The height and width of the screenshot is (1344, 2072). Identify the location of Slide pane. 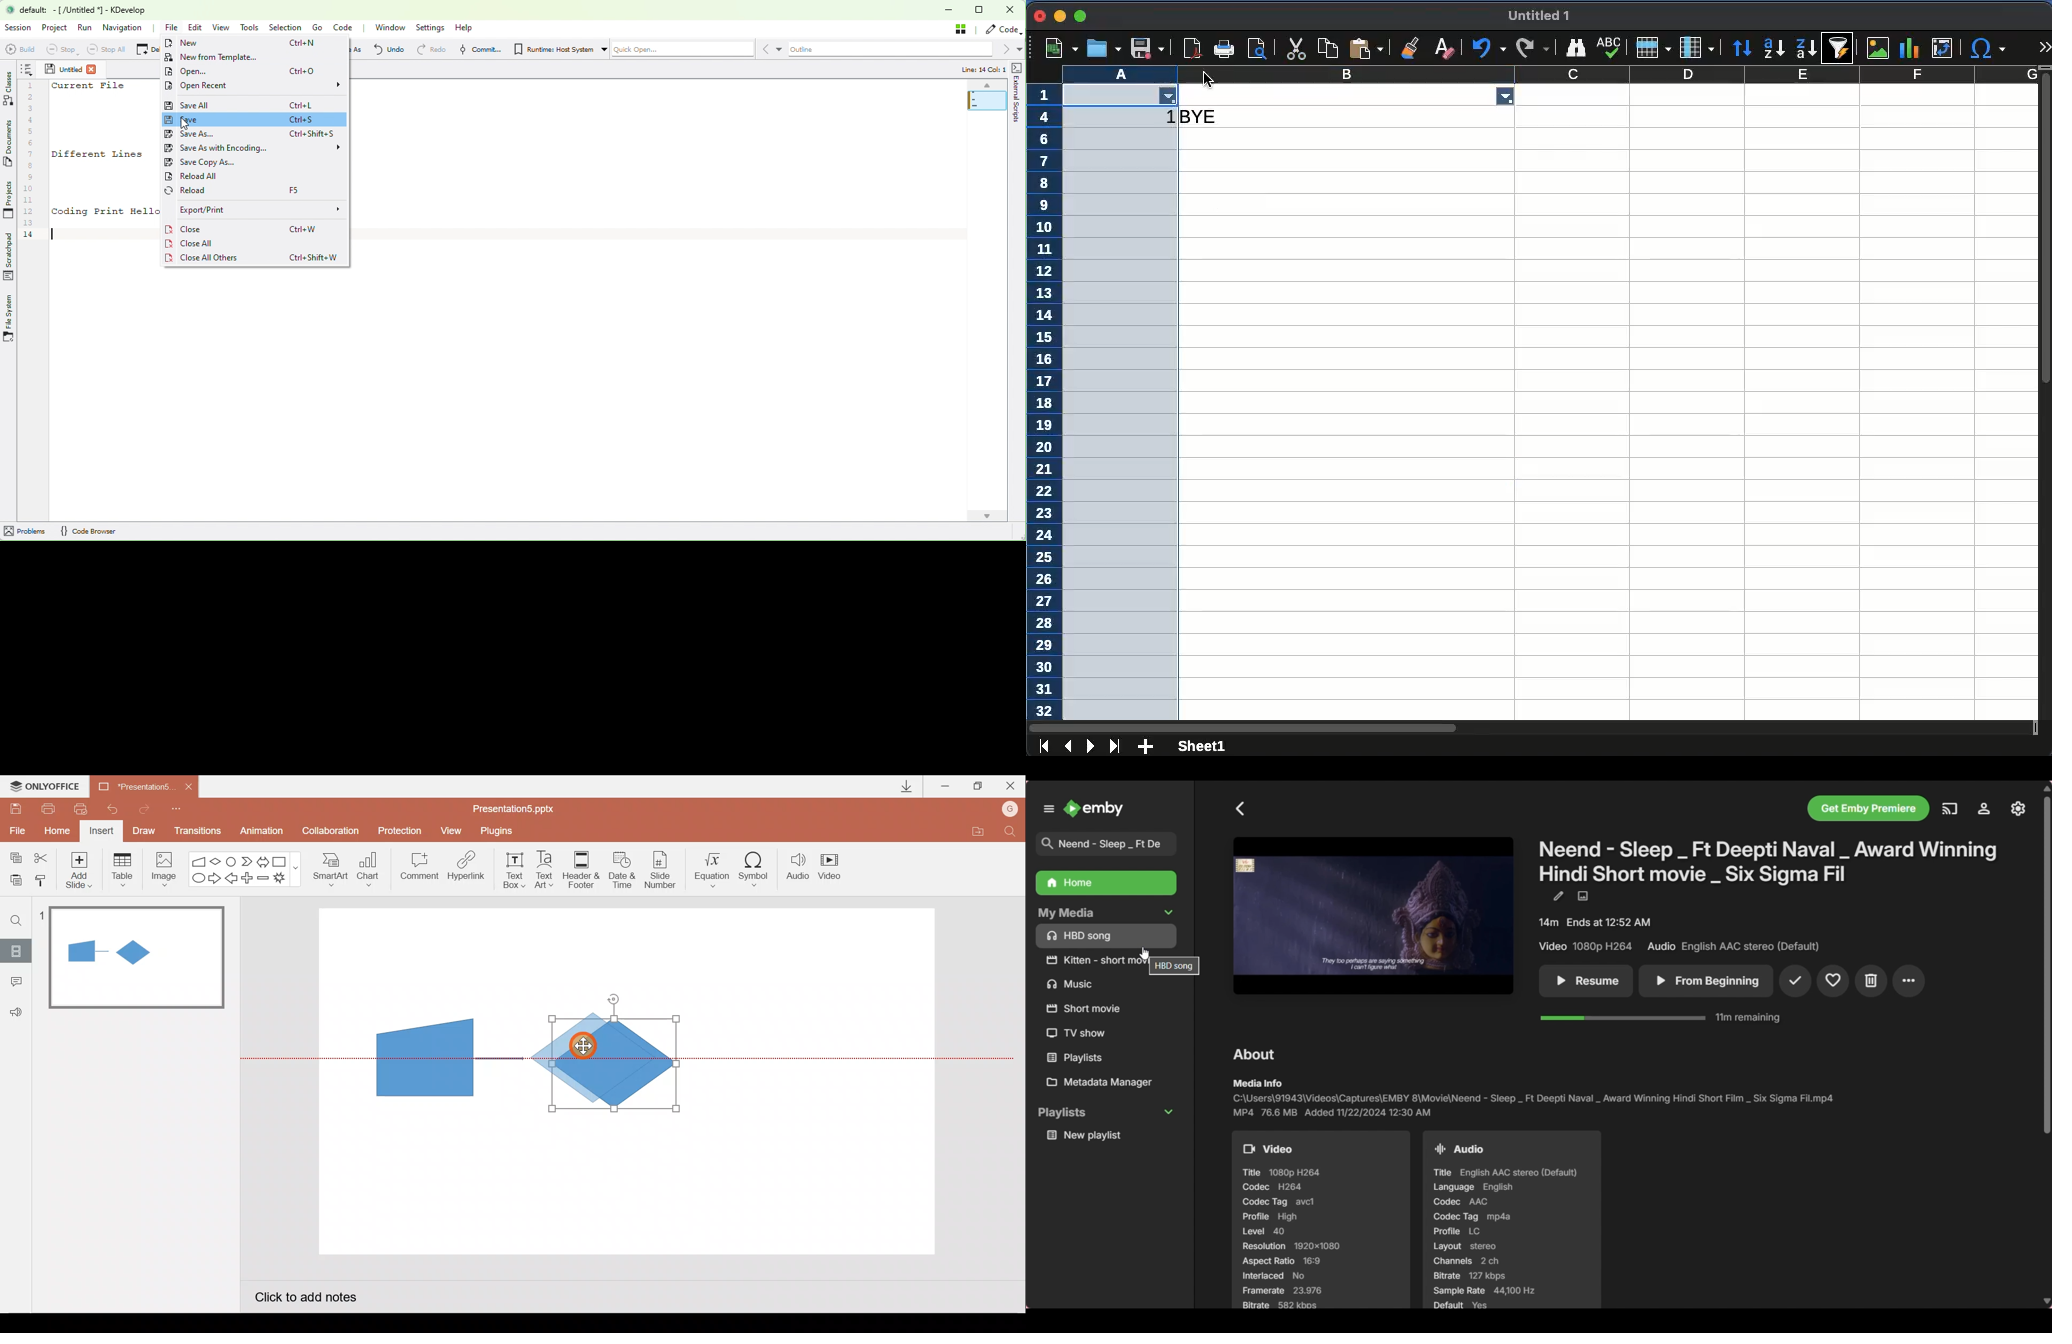
(138, 1065).